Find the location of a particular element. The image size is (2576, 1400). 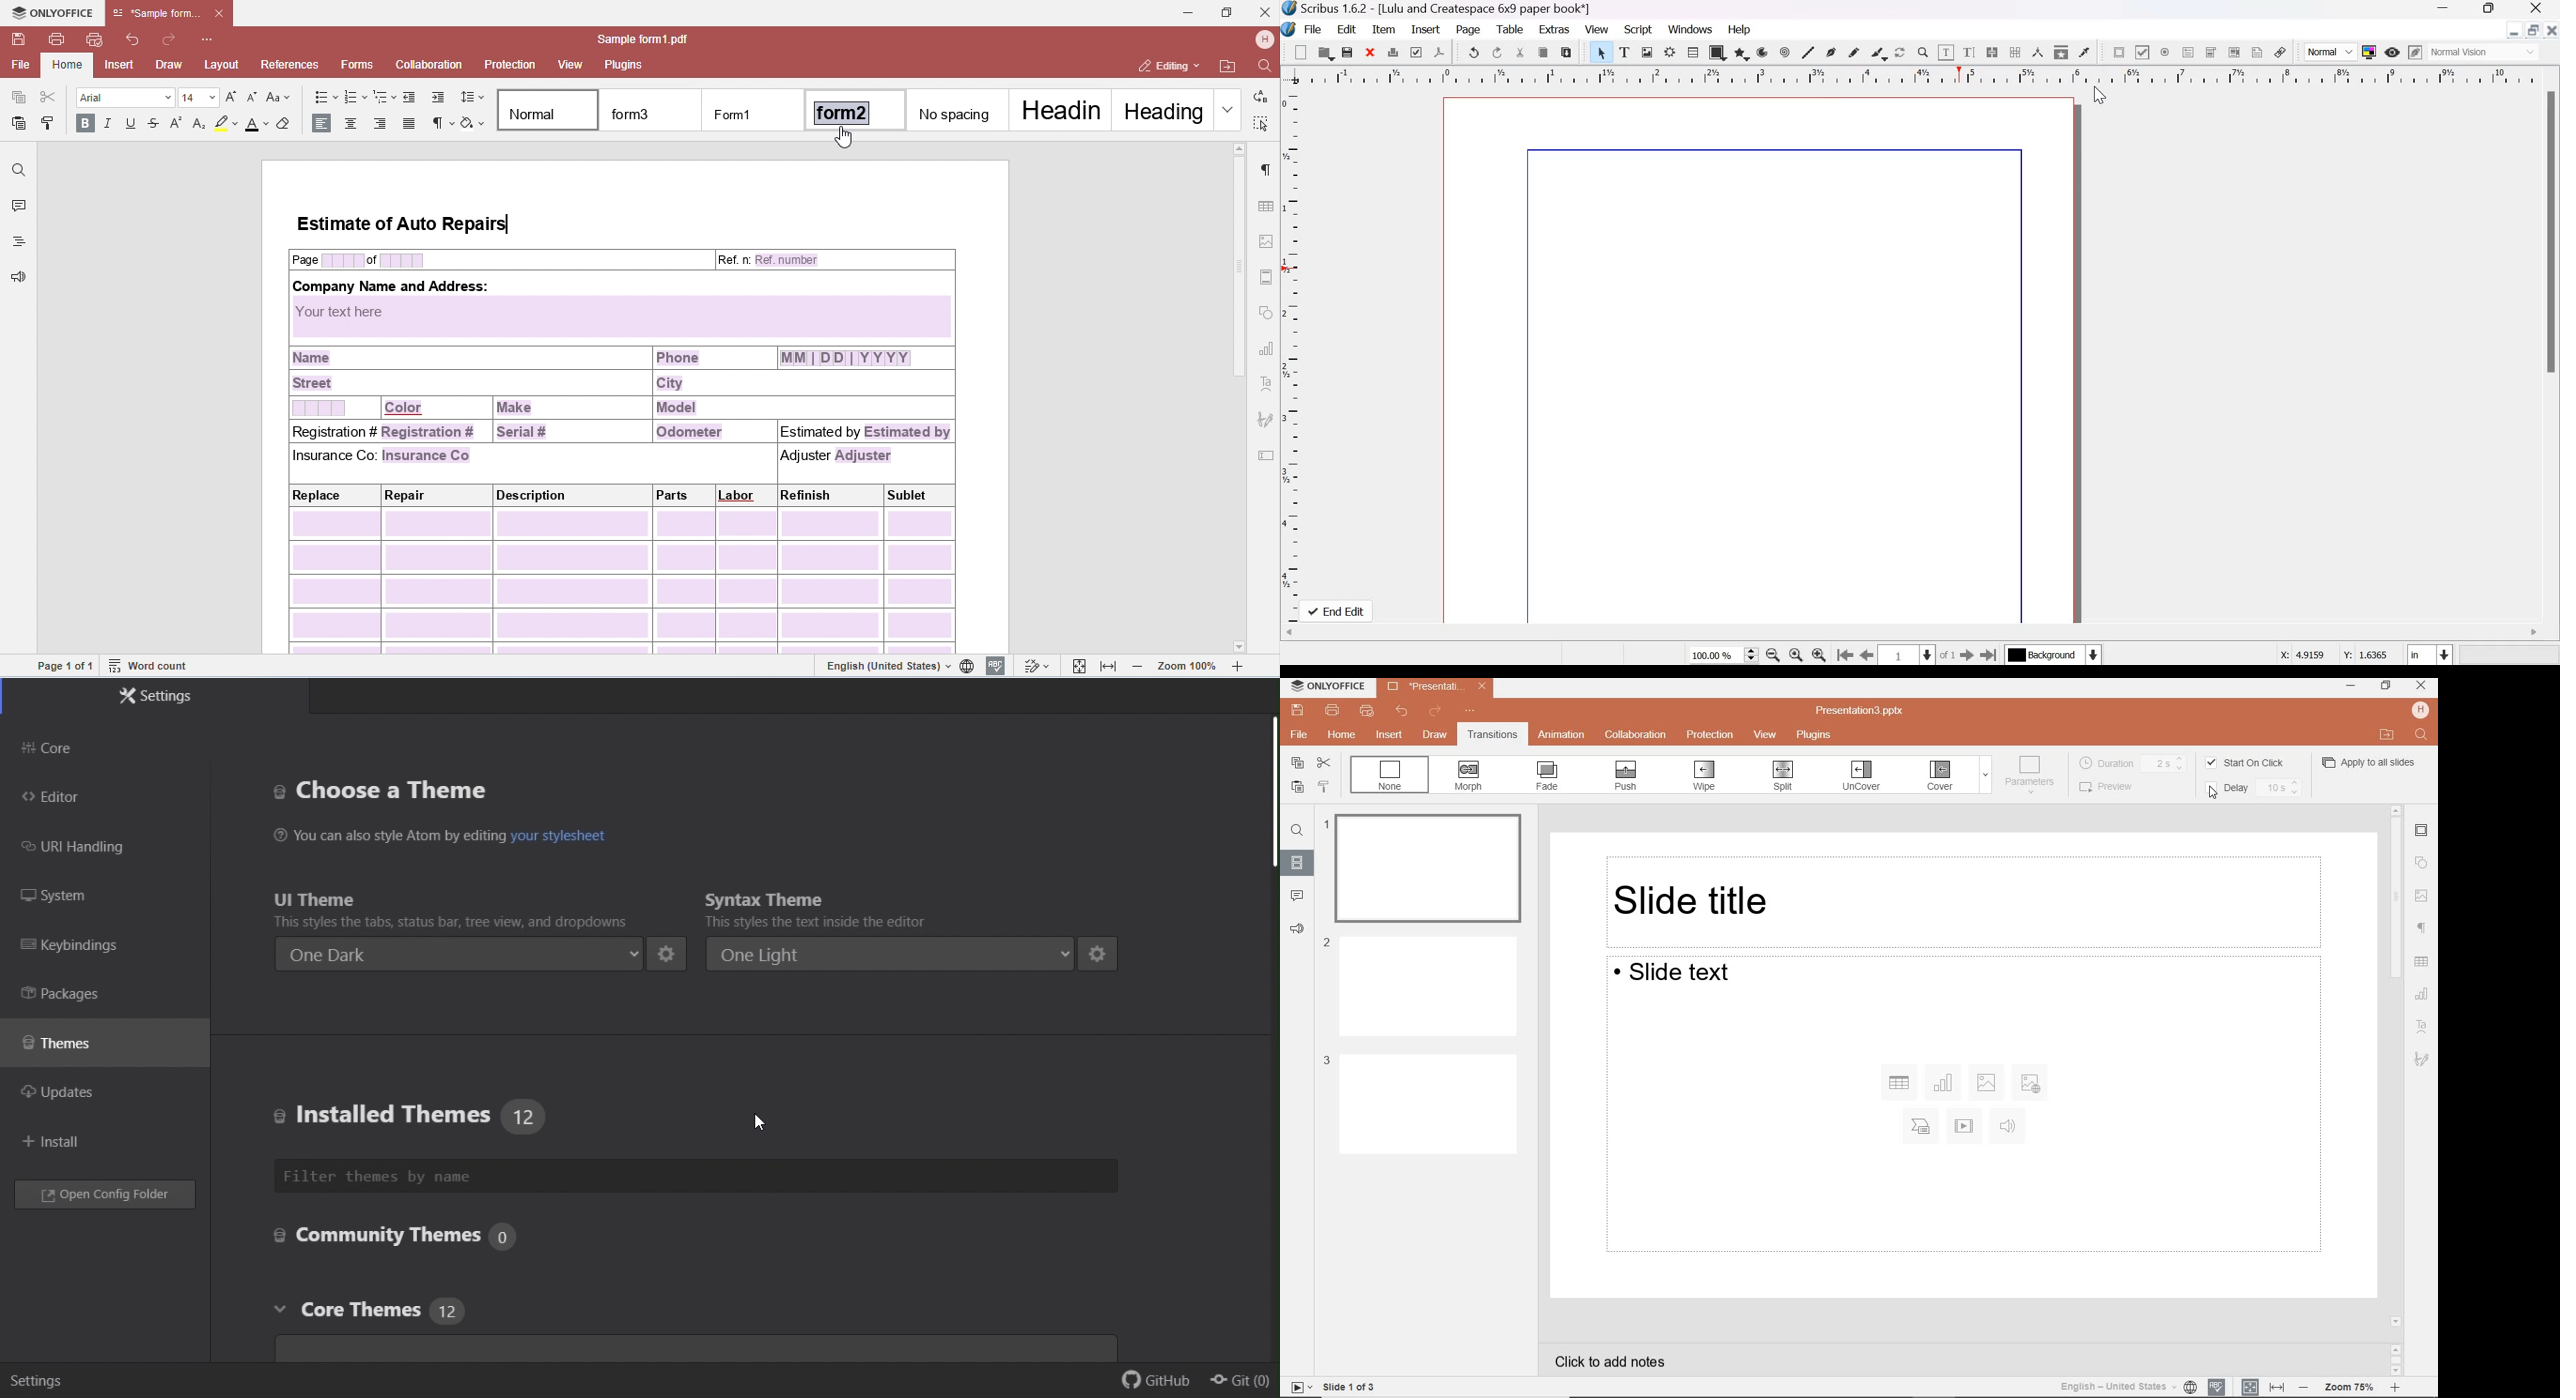

animation is located at coordinates (1562, 735).